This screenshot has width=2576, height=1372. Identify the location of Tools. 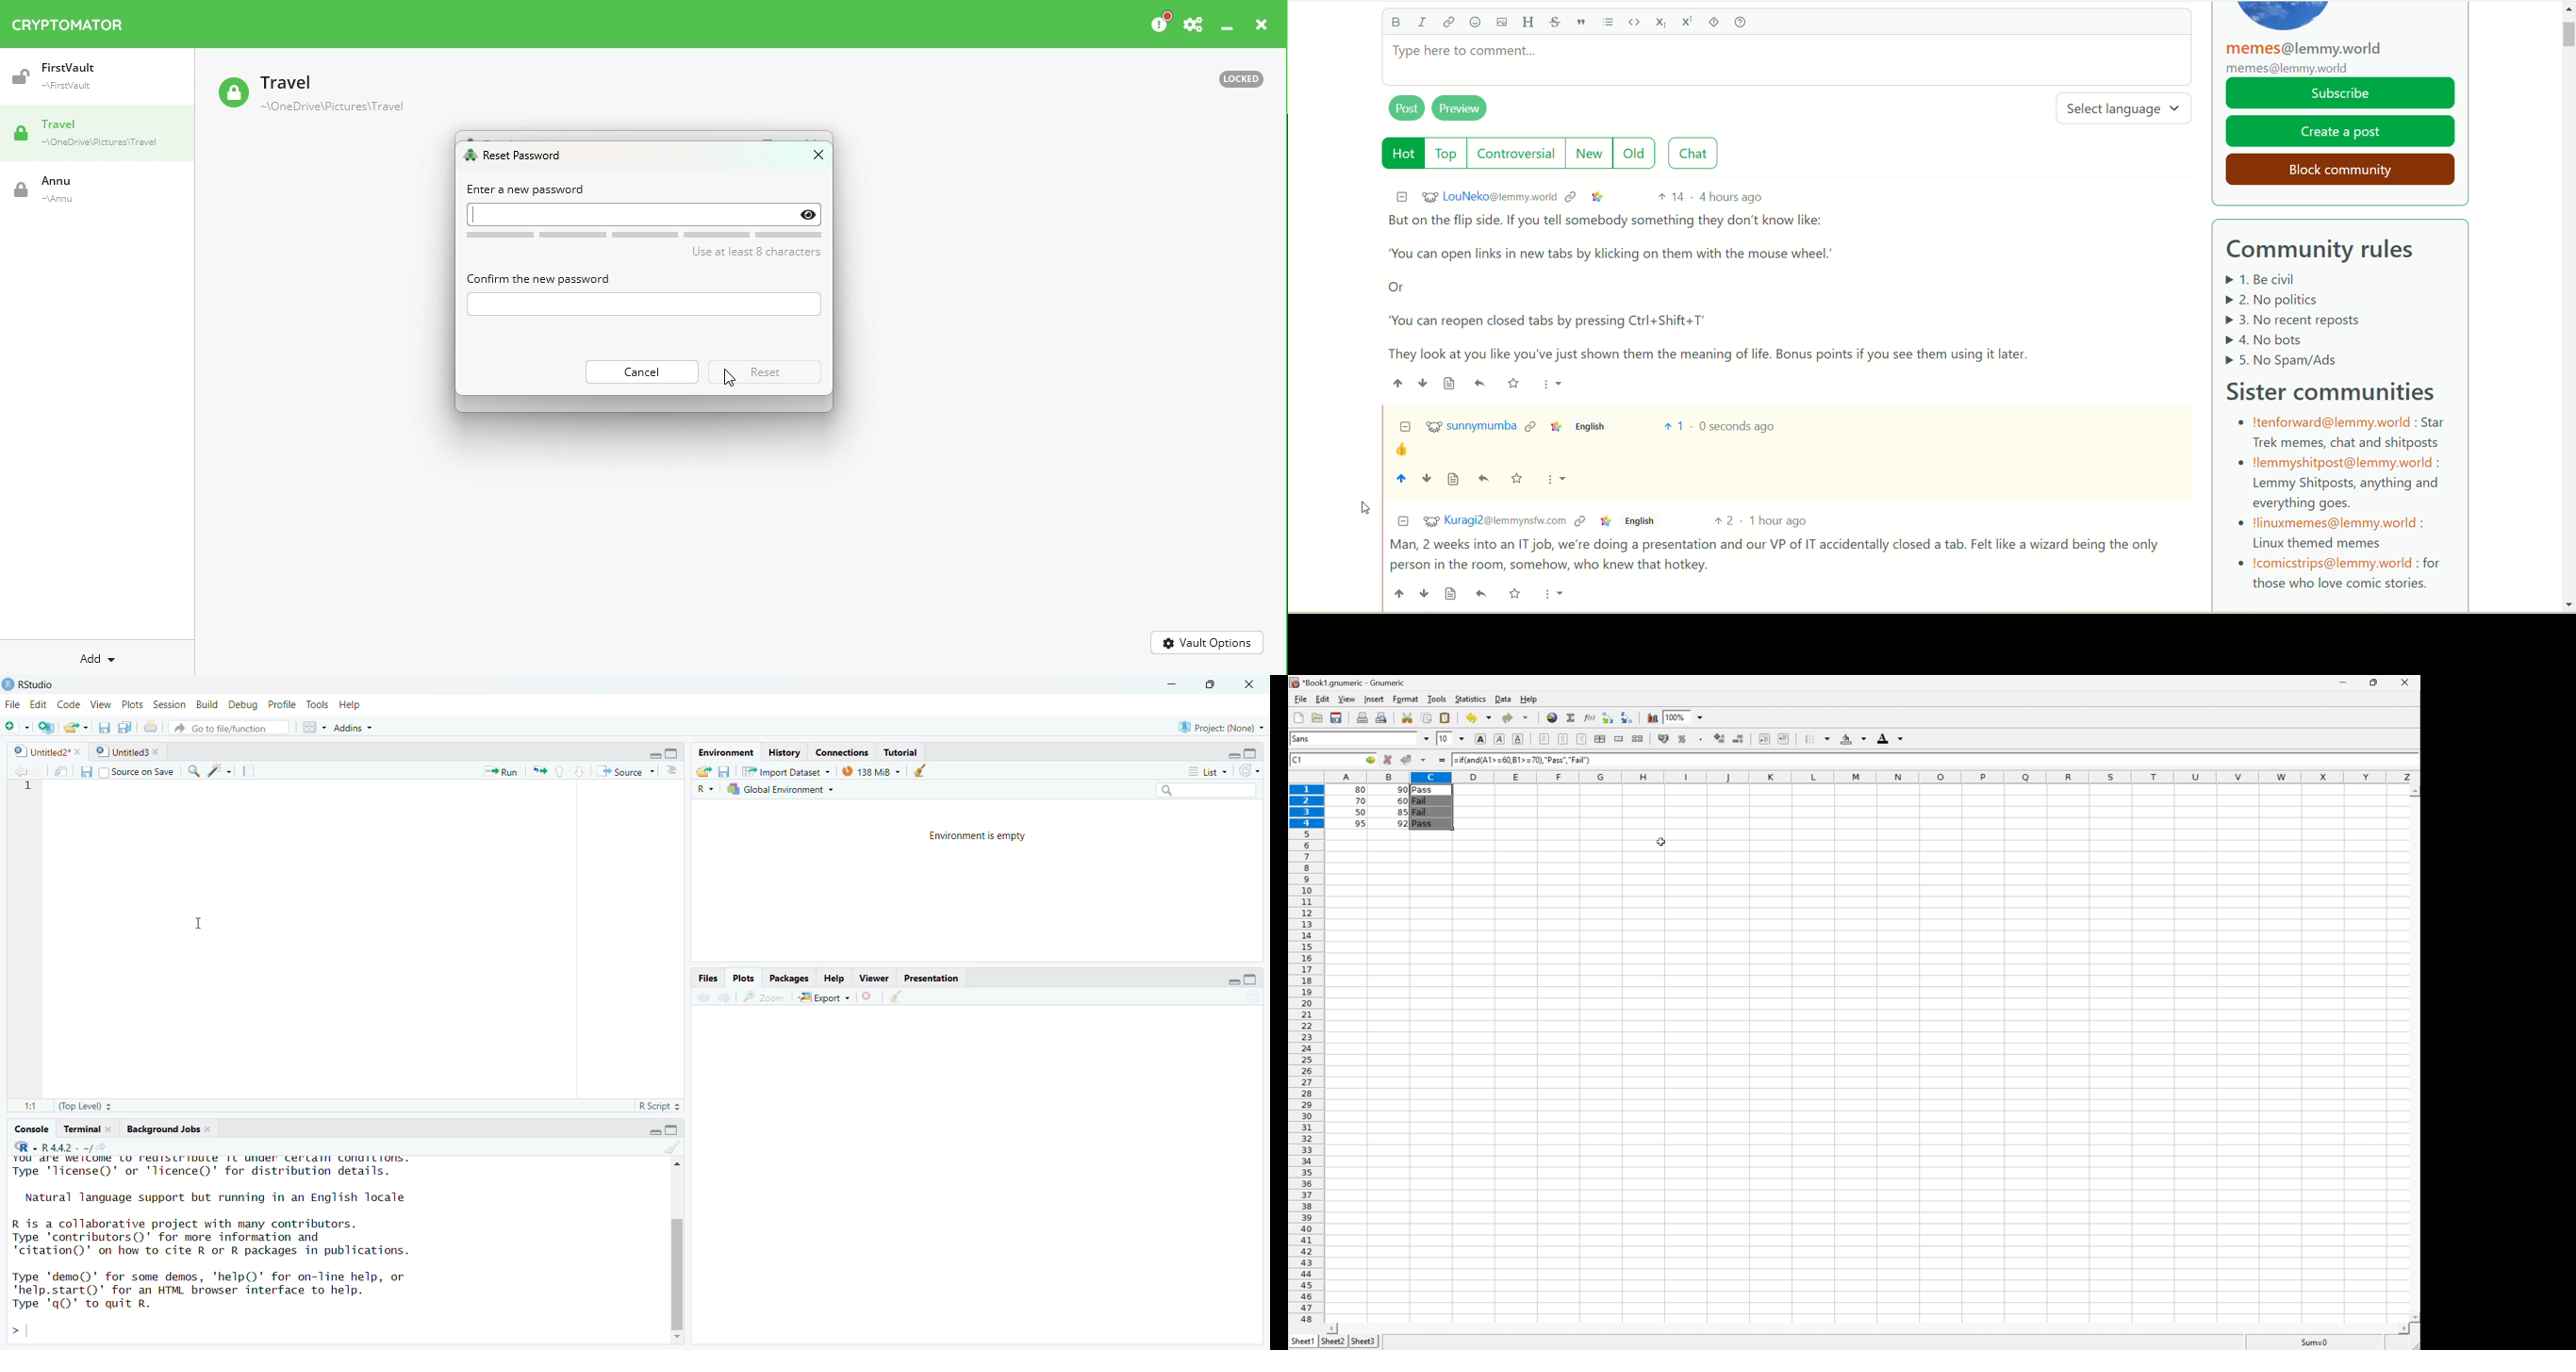
(315, 703).